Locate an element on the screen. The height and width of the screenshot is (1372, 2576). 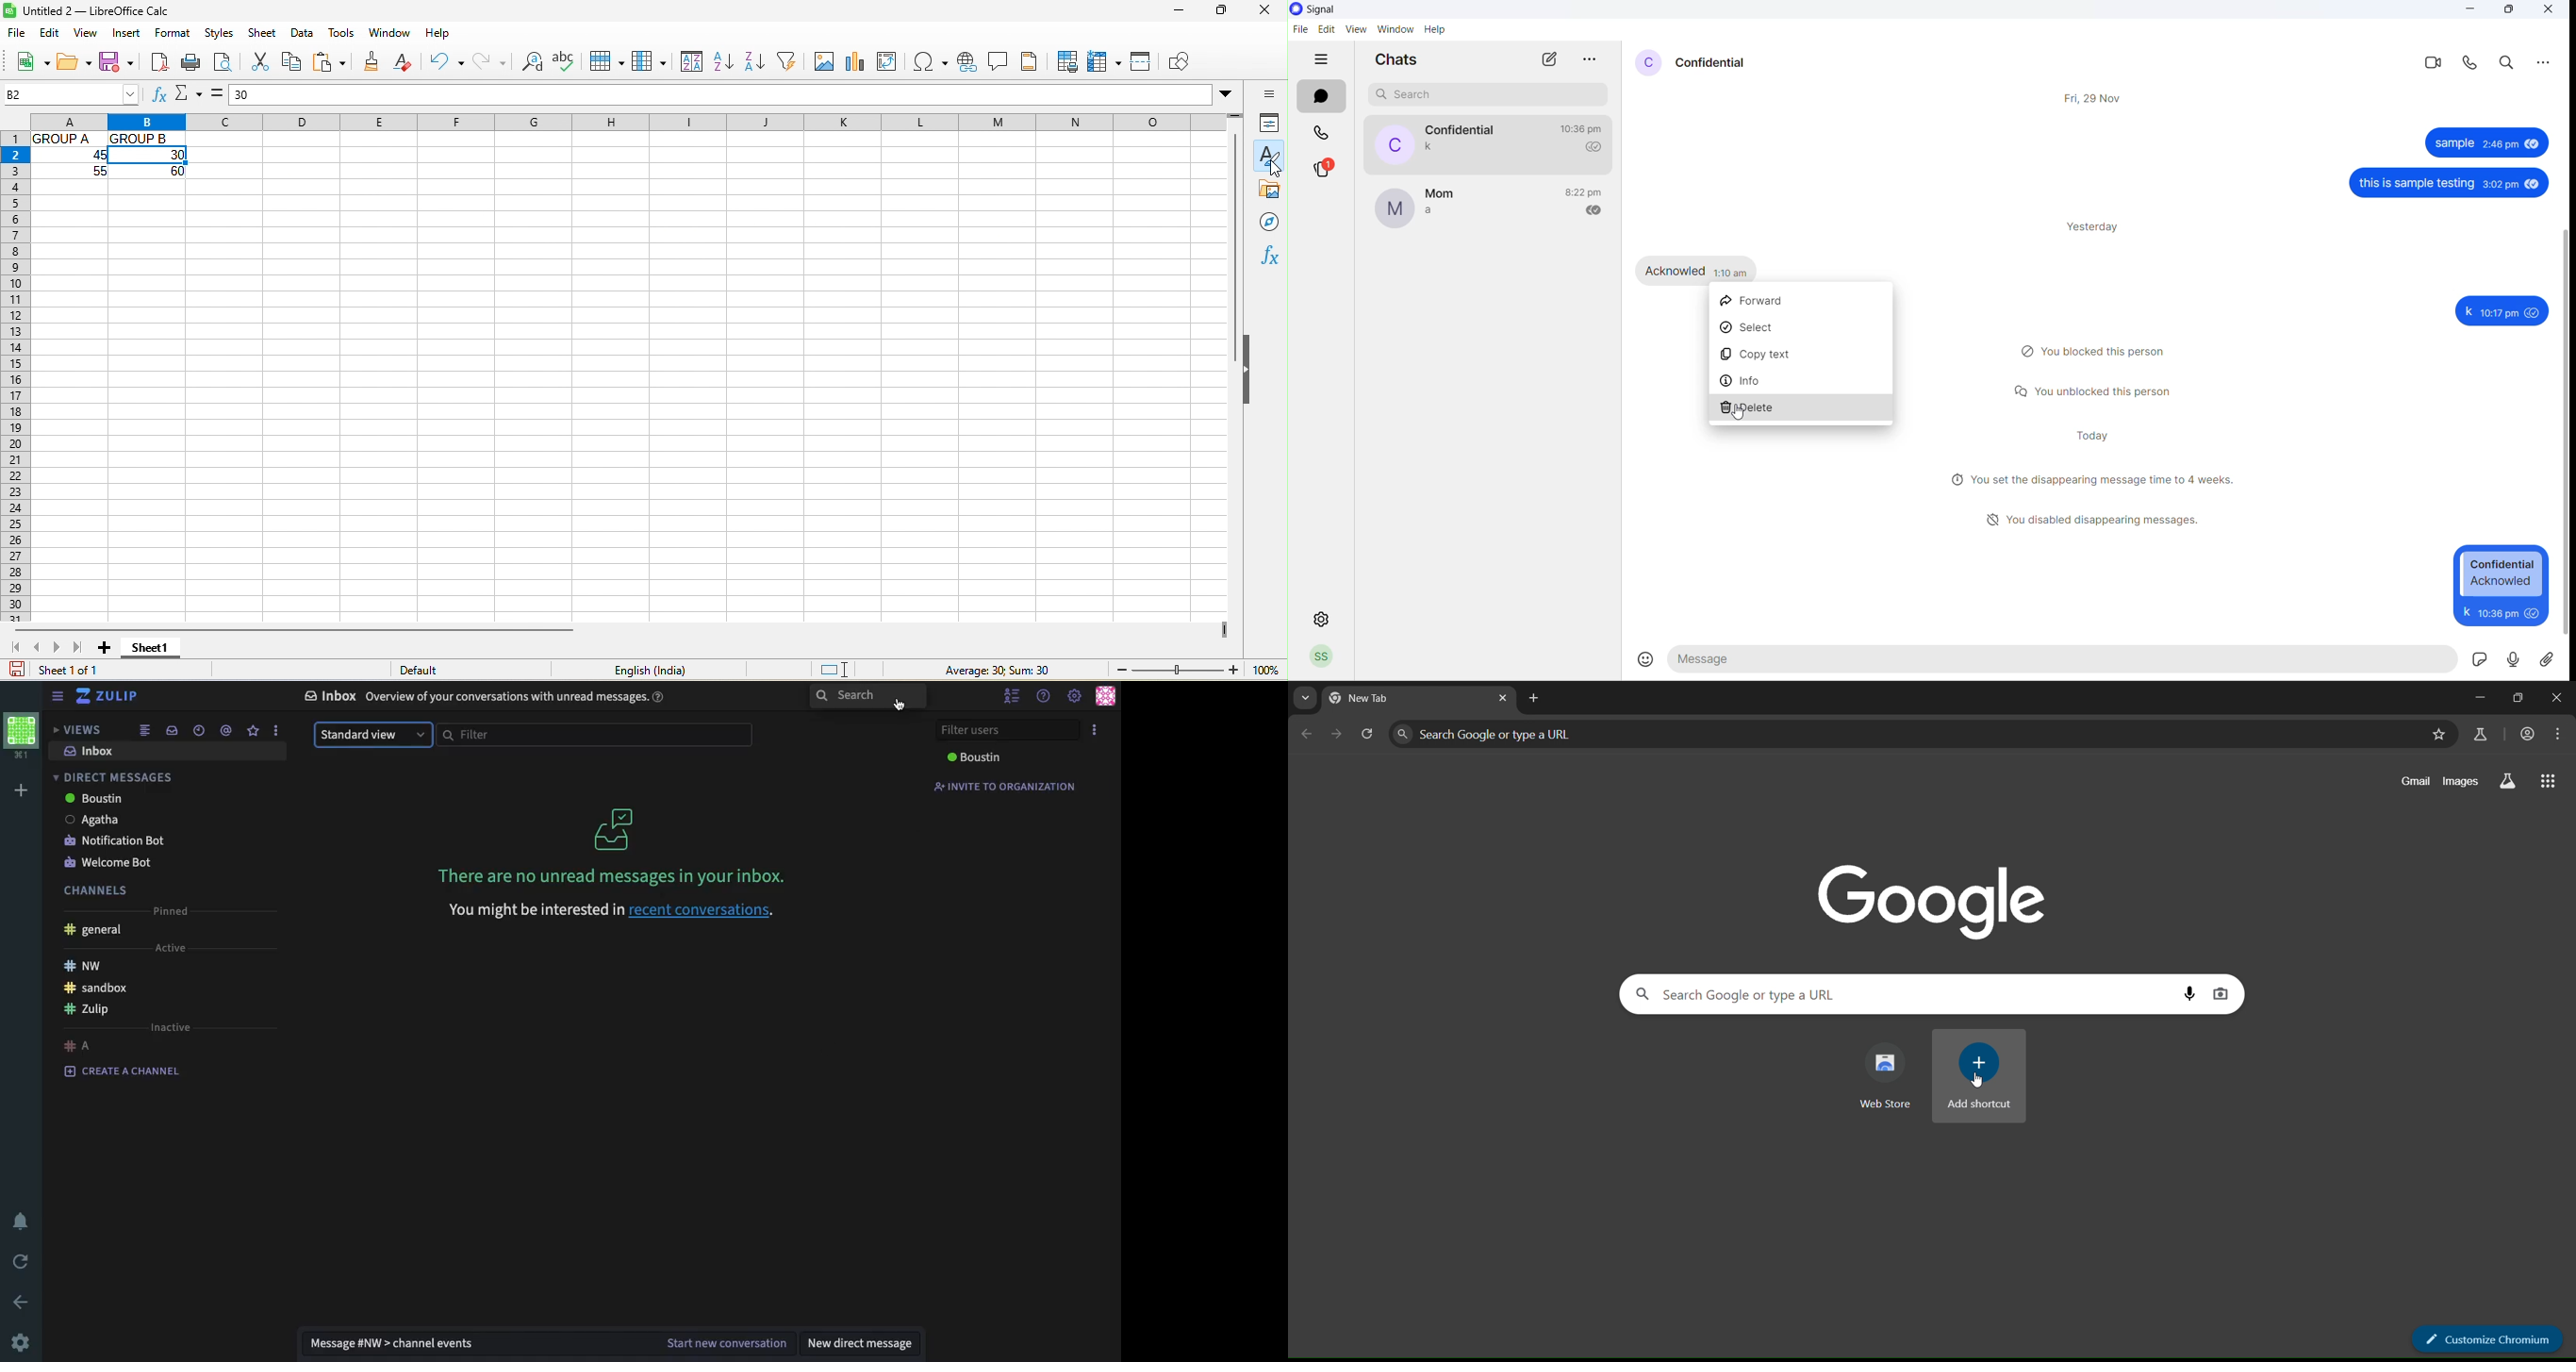
paste is located at coordinates (333, 63).